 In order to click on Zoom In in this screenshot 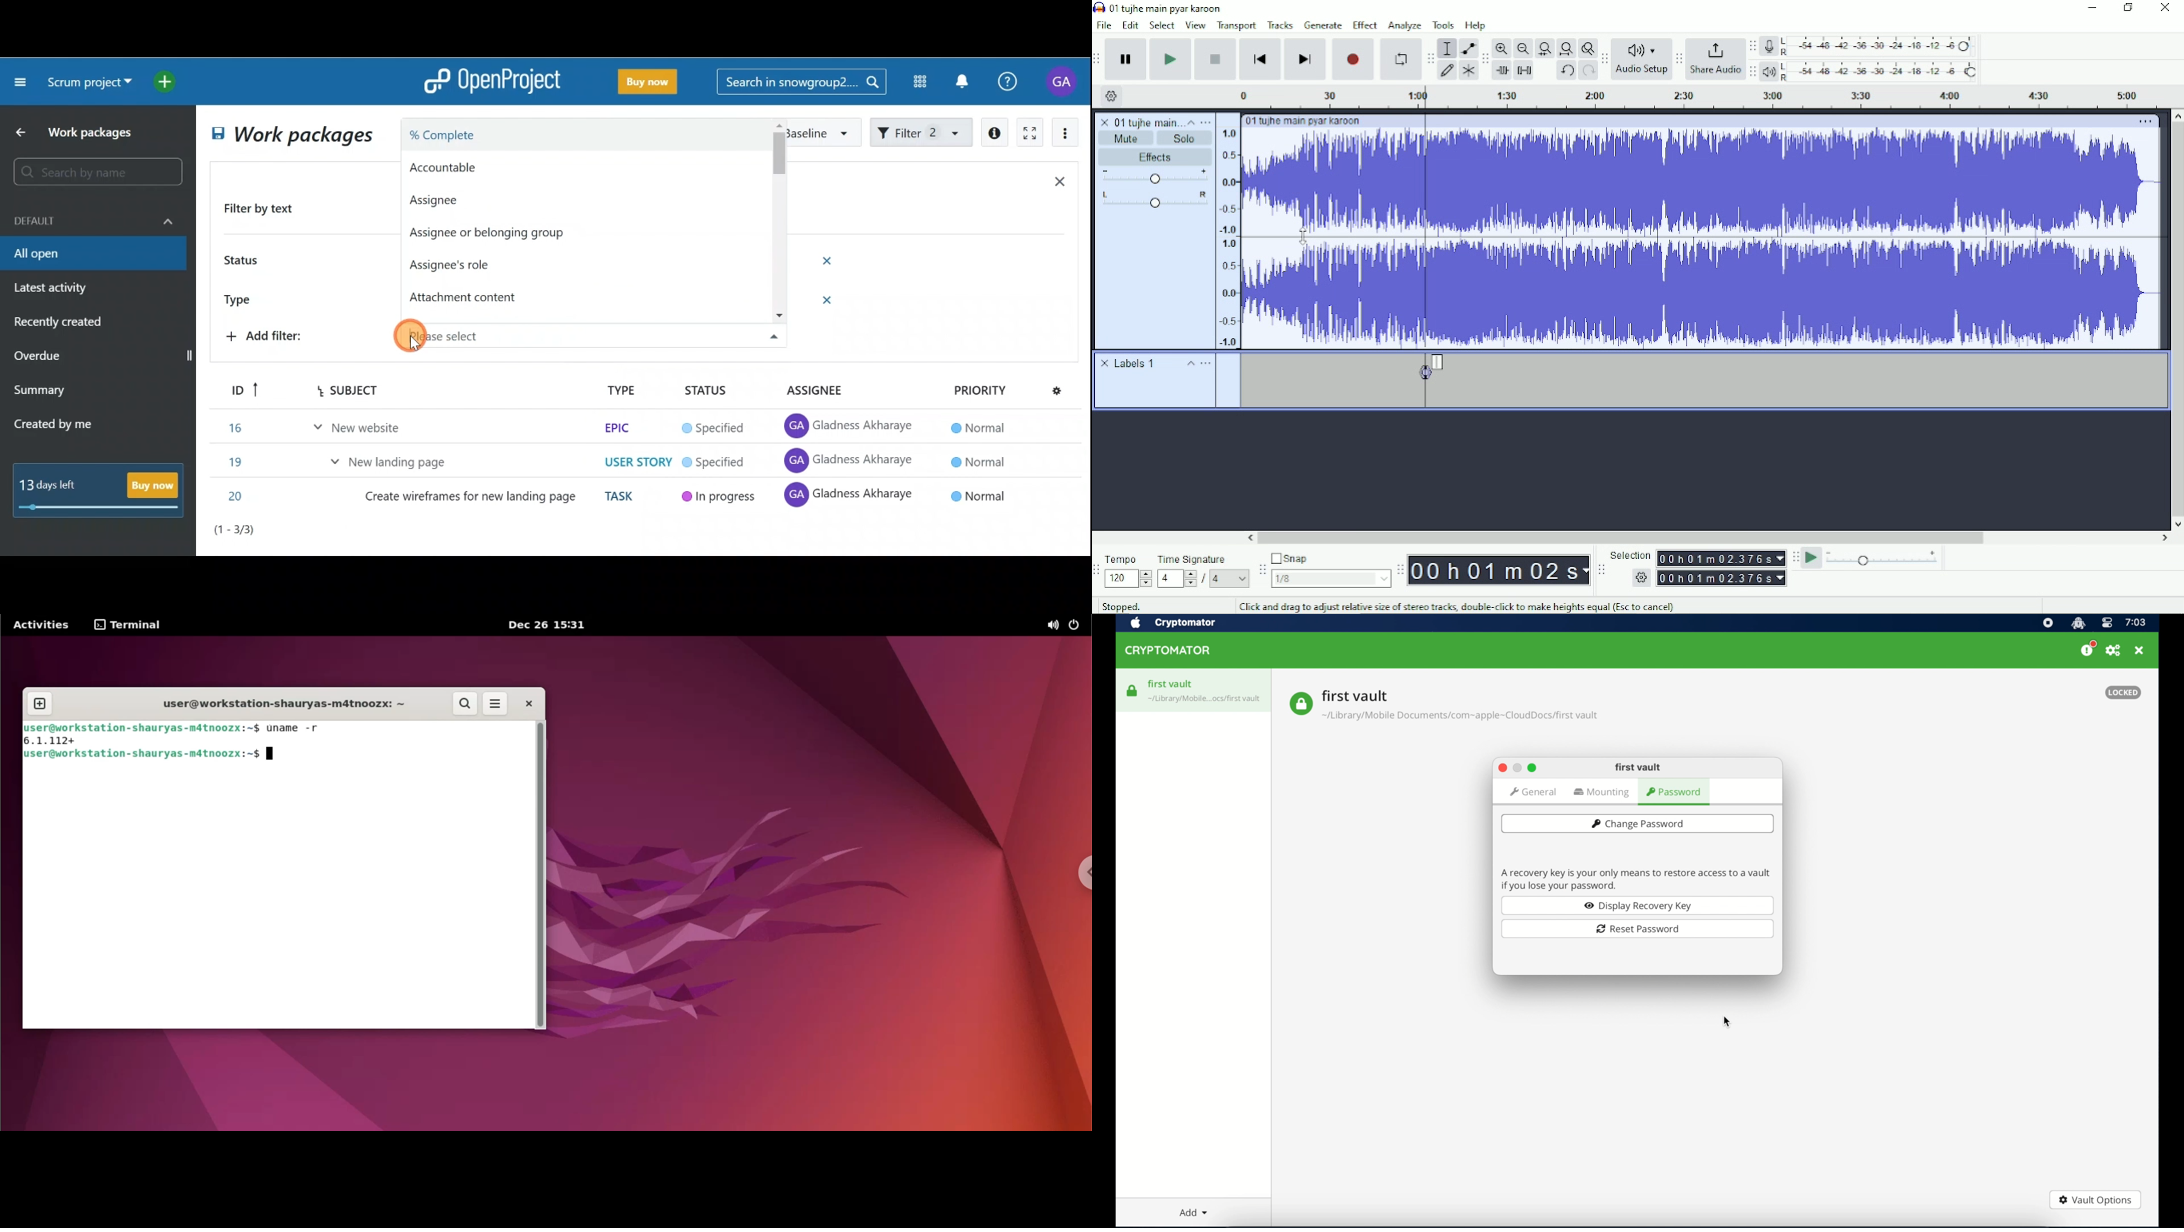, I will do `click(1502, 49)`.